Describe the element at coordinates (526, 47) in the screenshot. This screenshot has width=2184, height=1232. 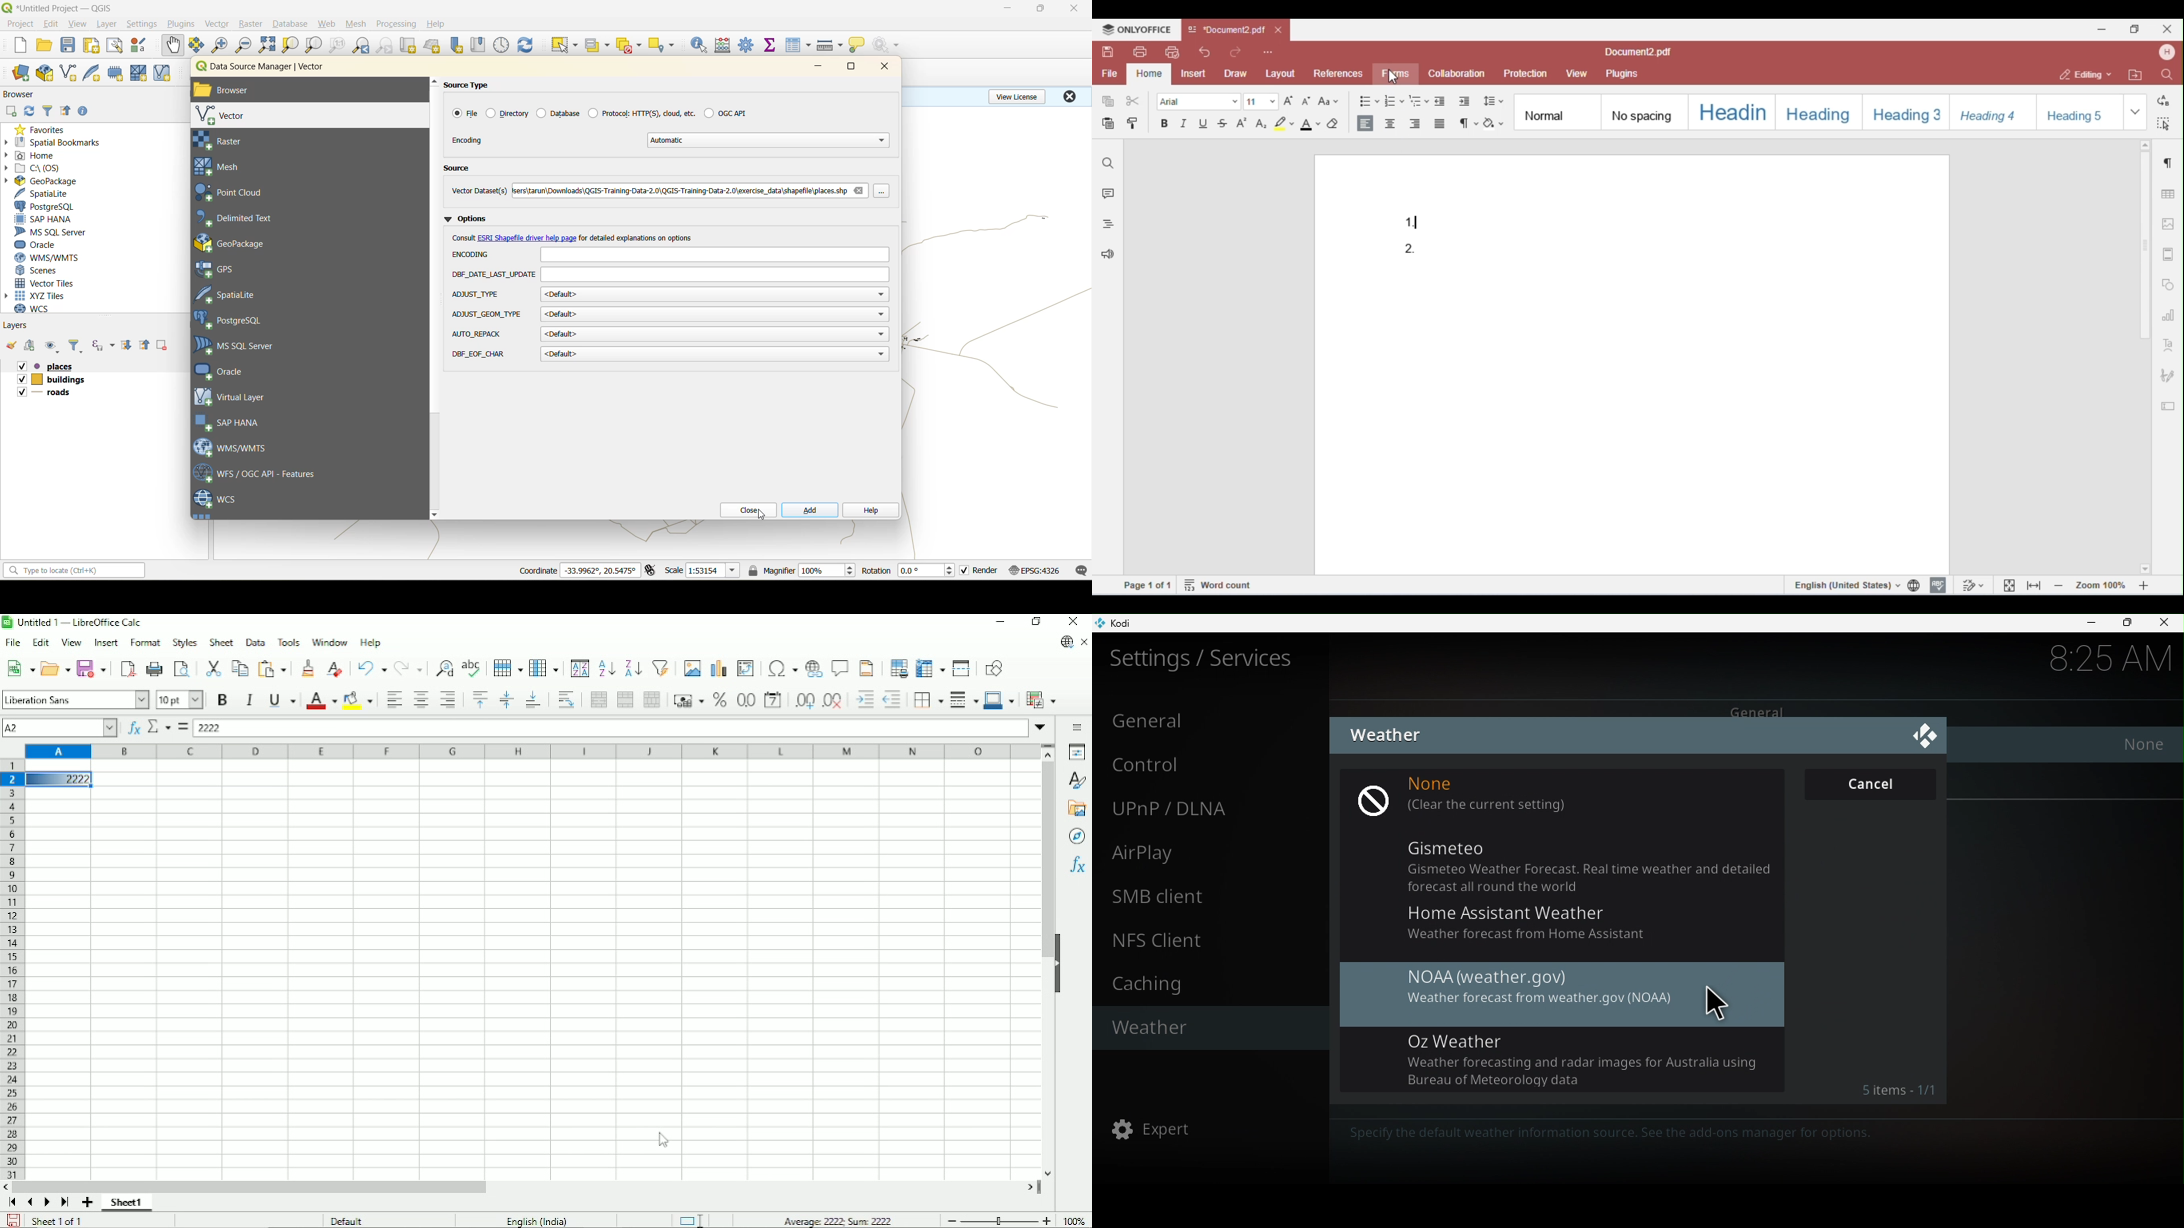
I see `refresh` at that location.